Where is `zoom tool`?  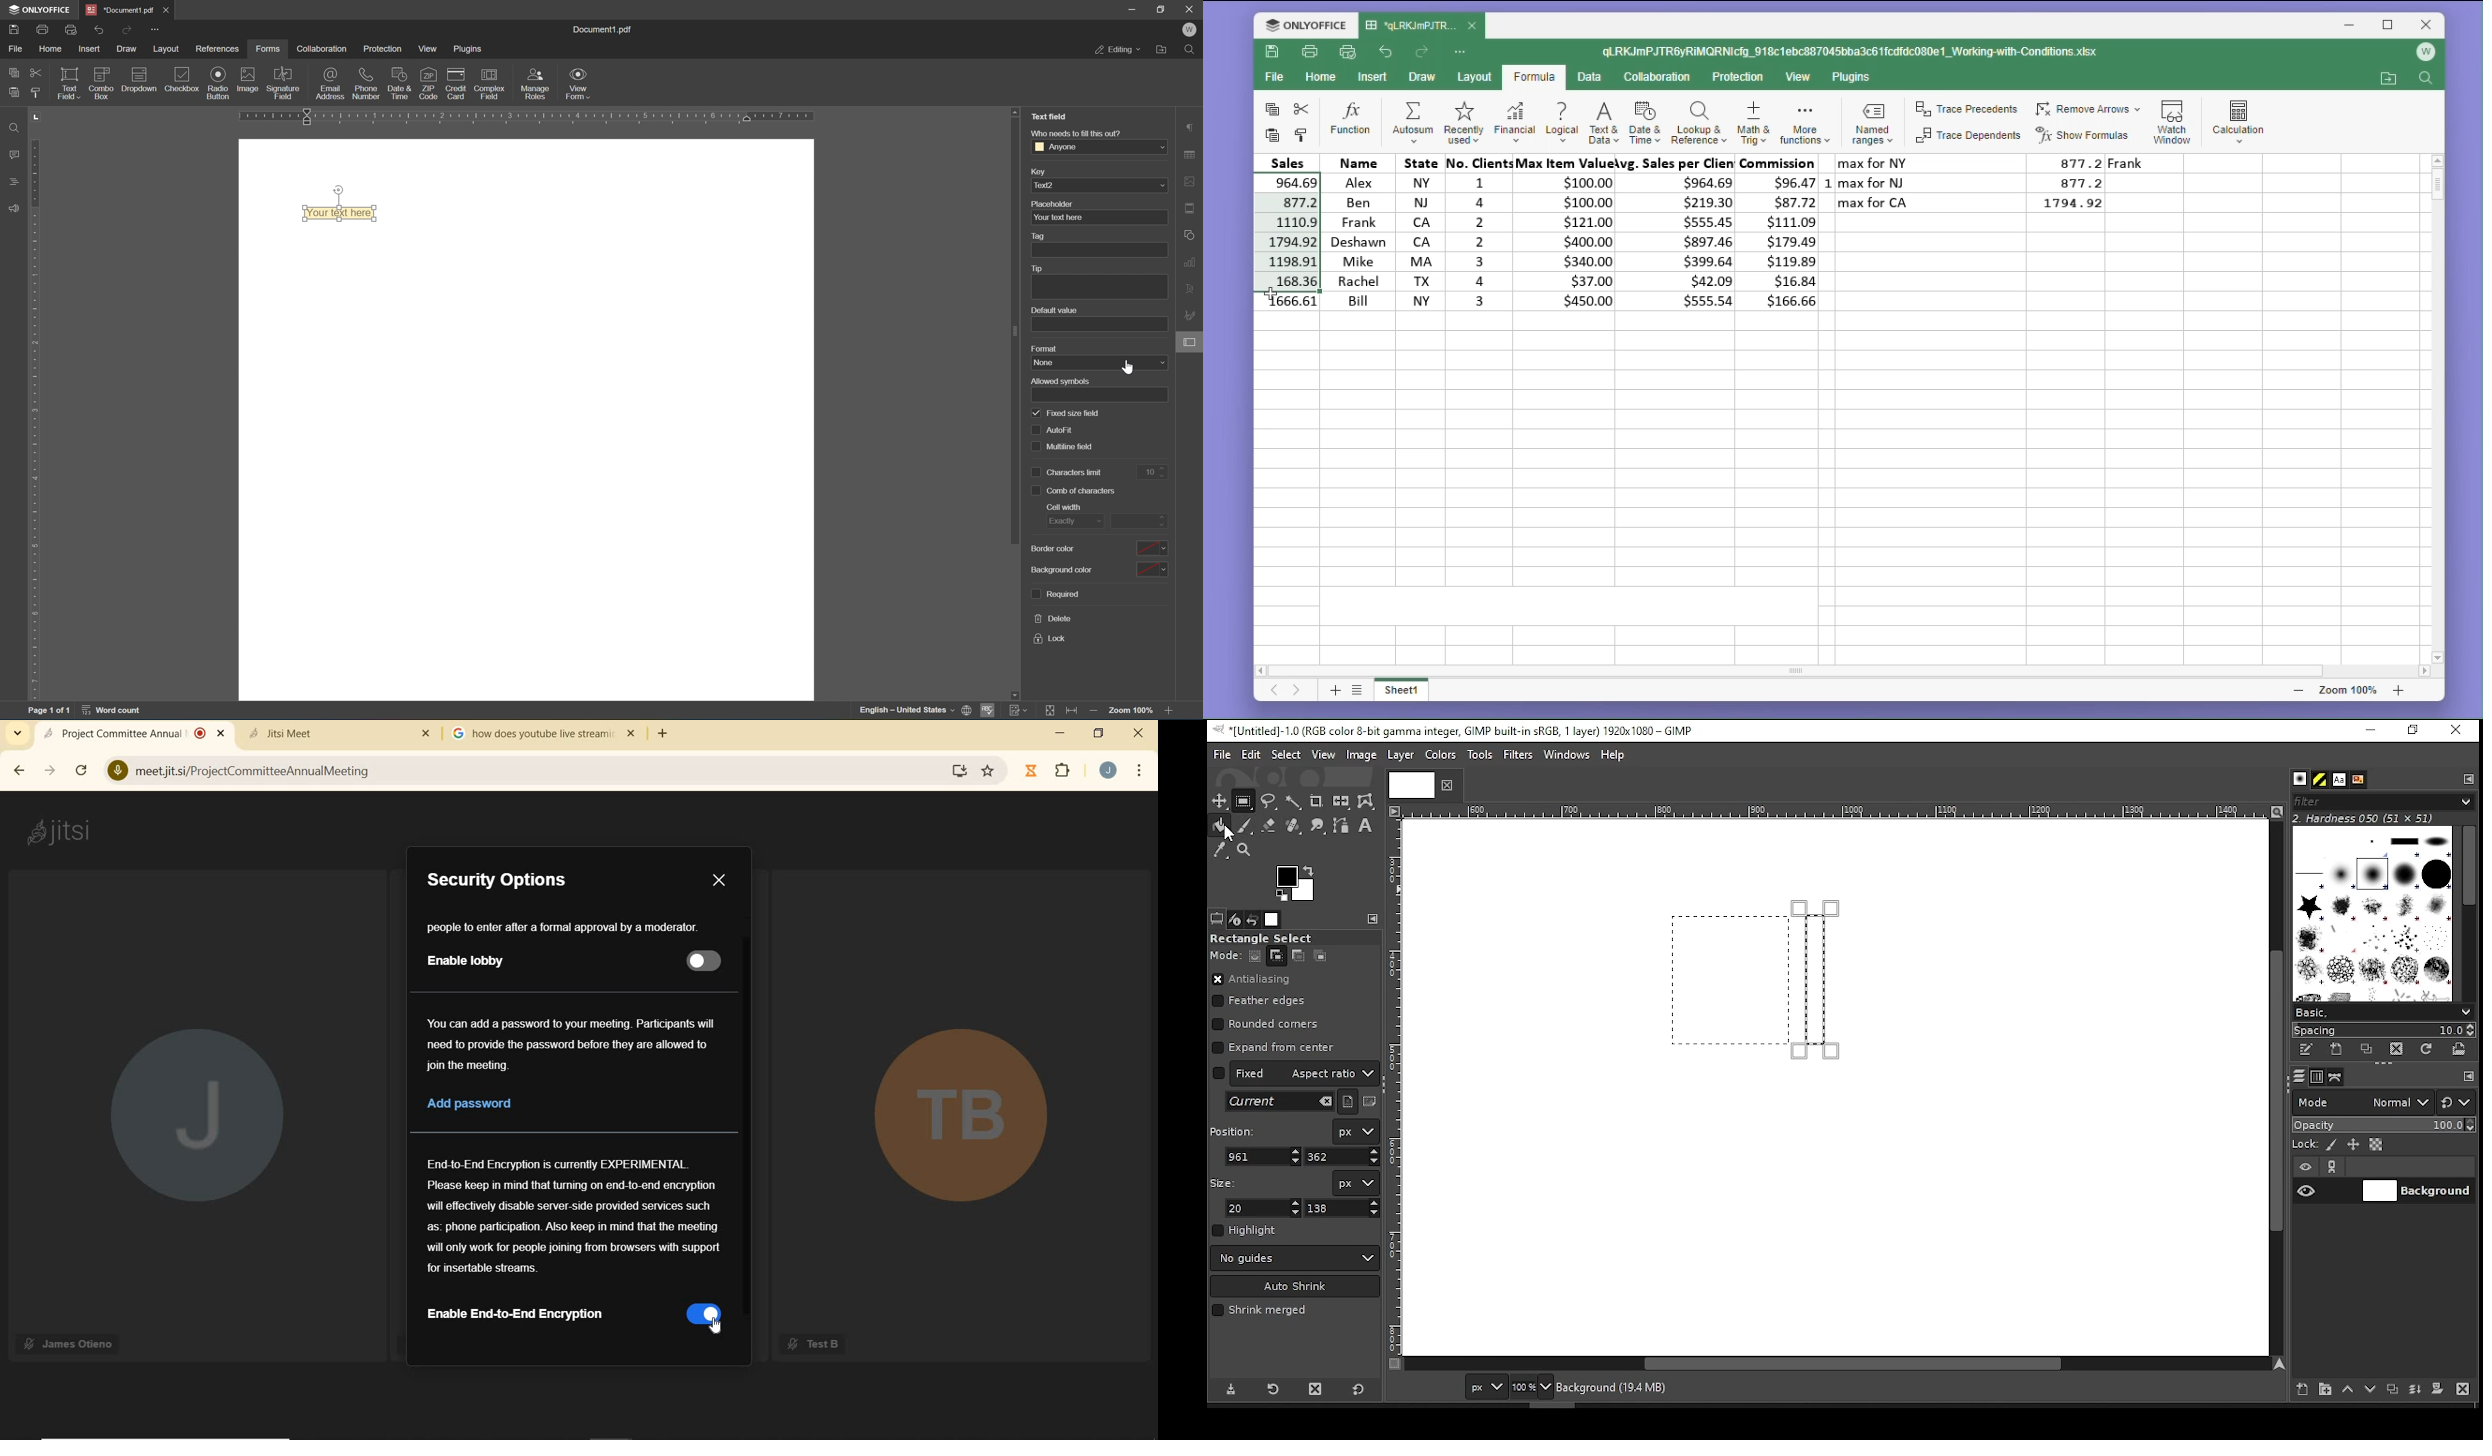 zoom tool is located at coordinates (1245, 851).